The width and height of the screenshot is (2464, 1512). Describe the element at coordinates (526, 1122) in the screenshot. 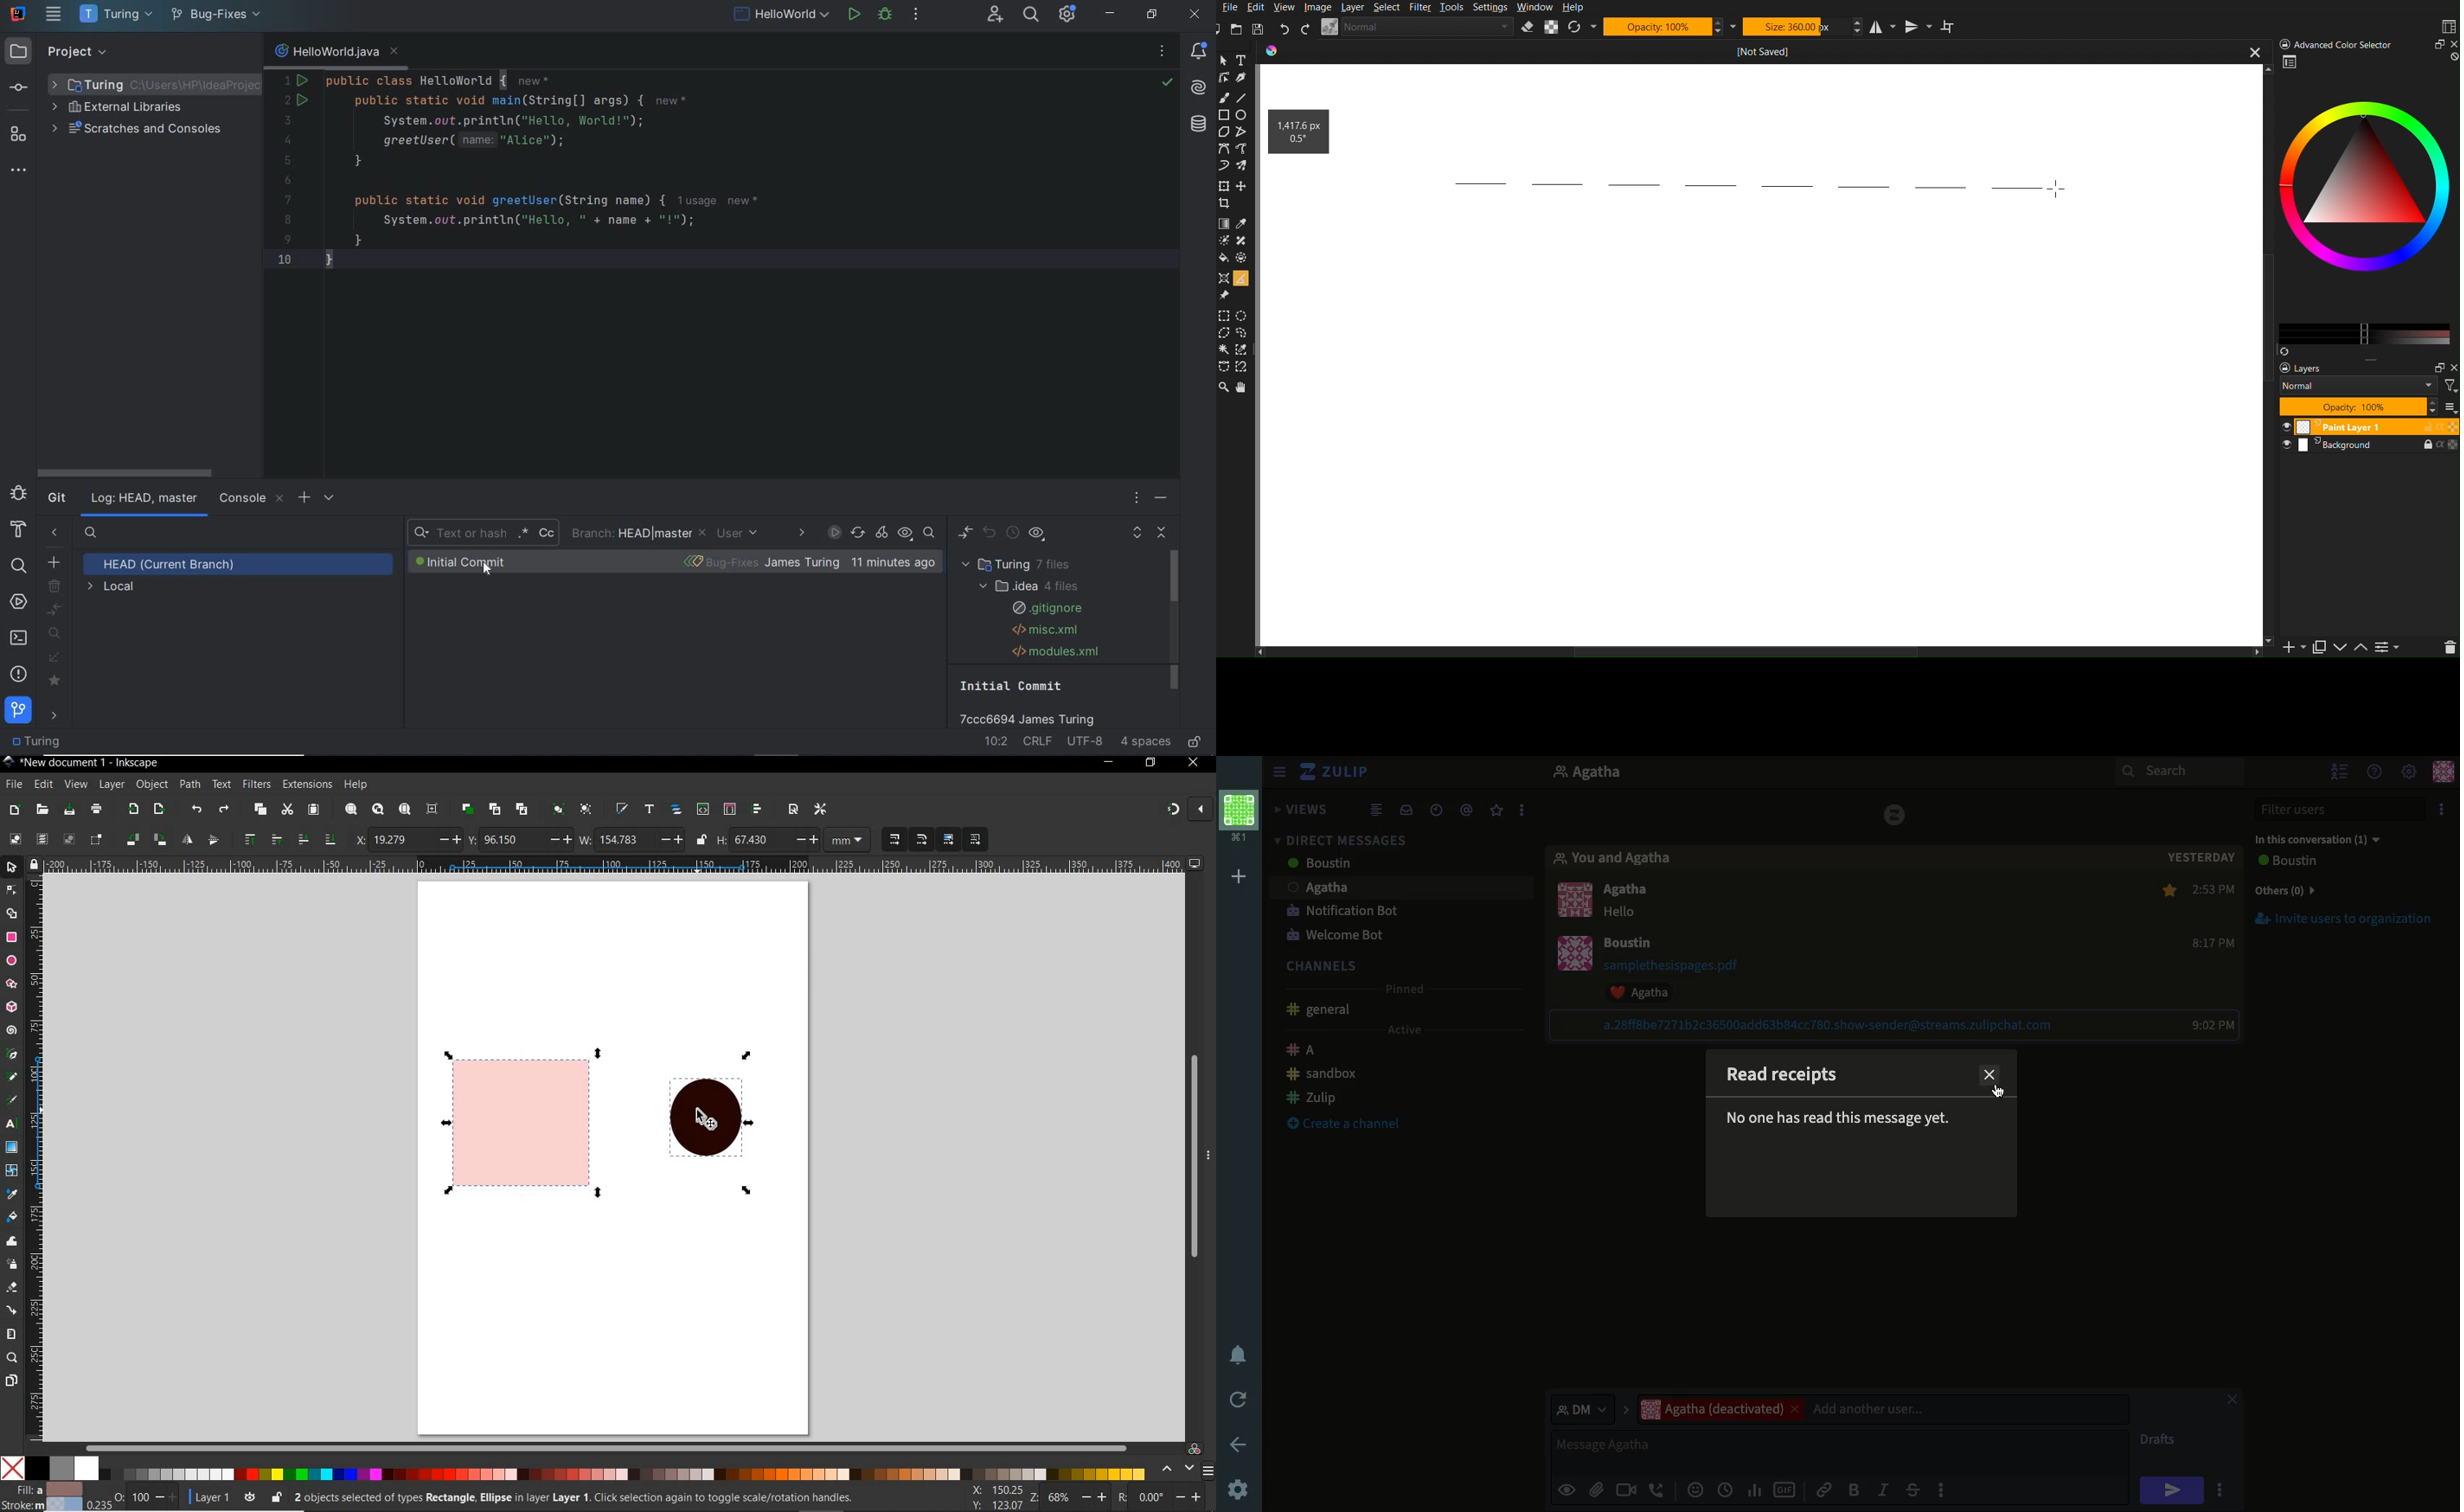

I see `shape selected` at that location.